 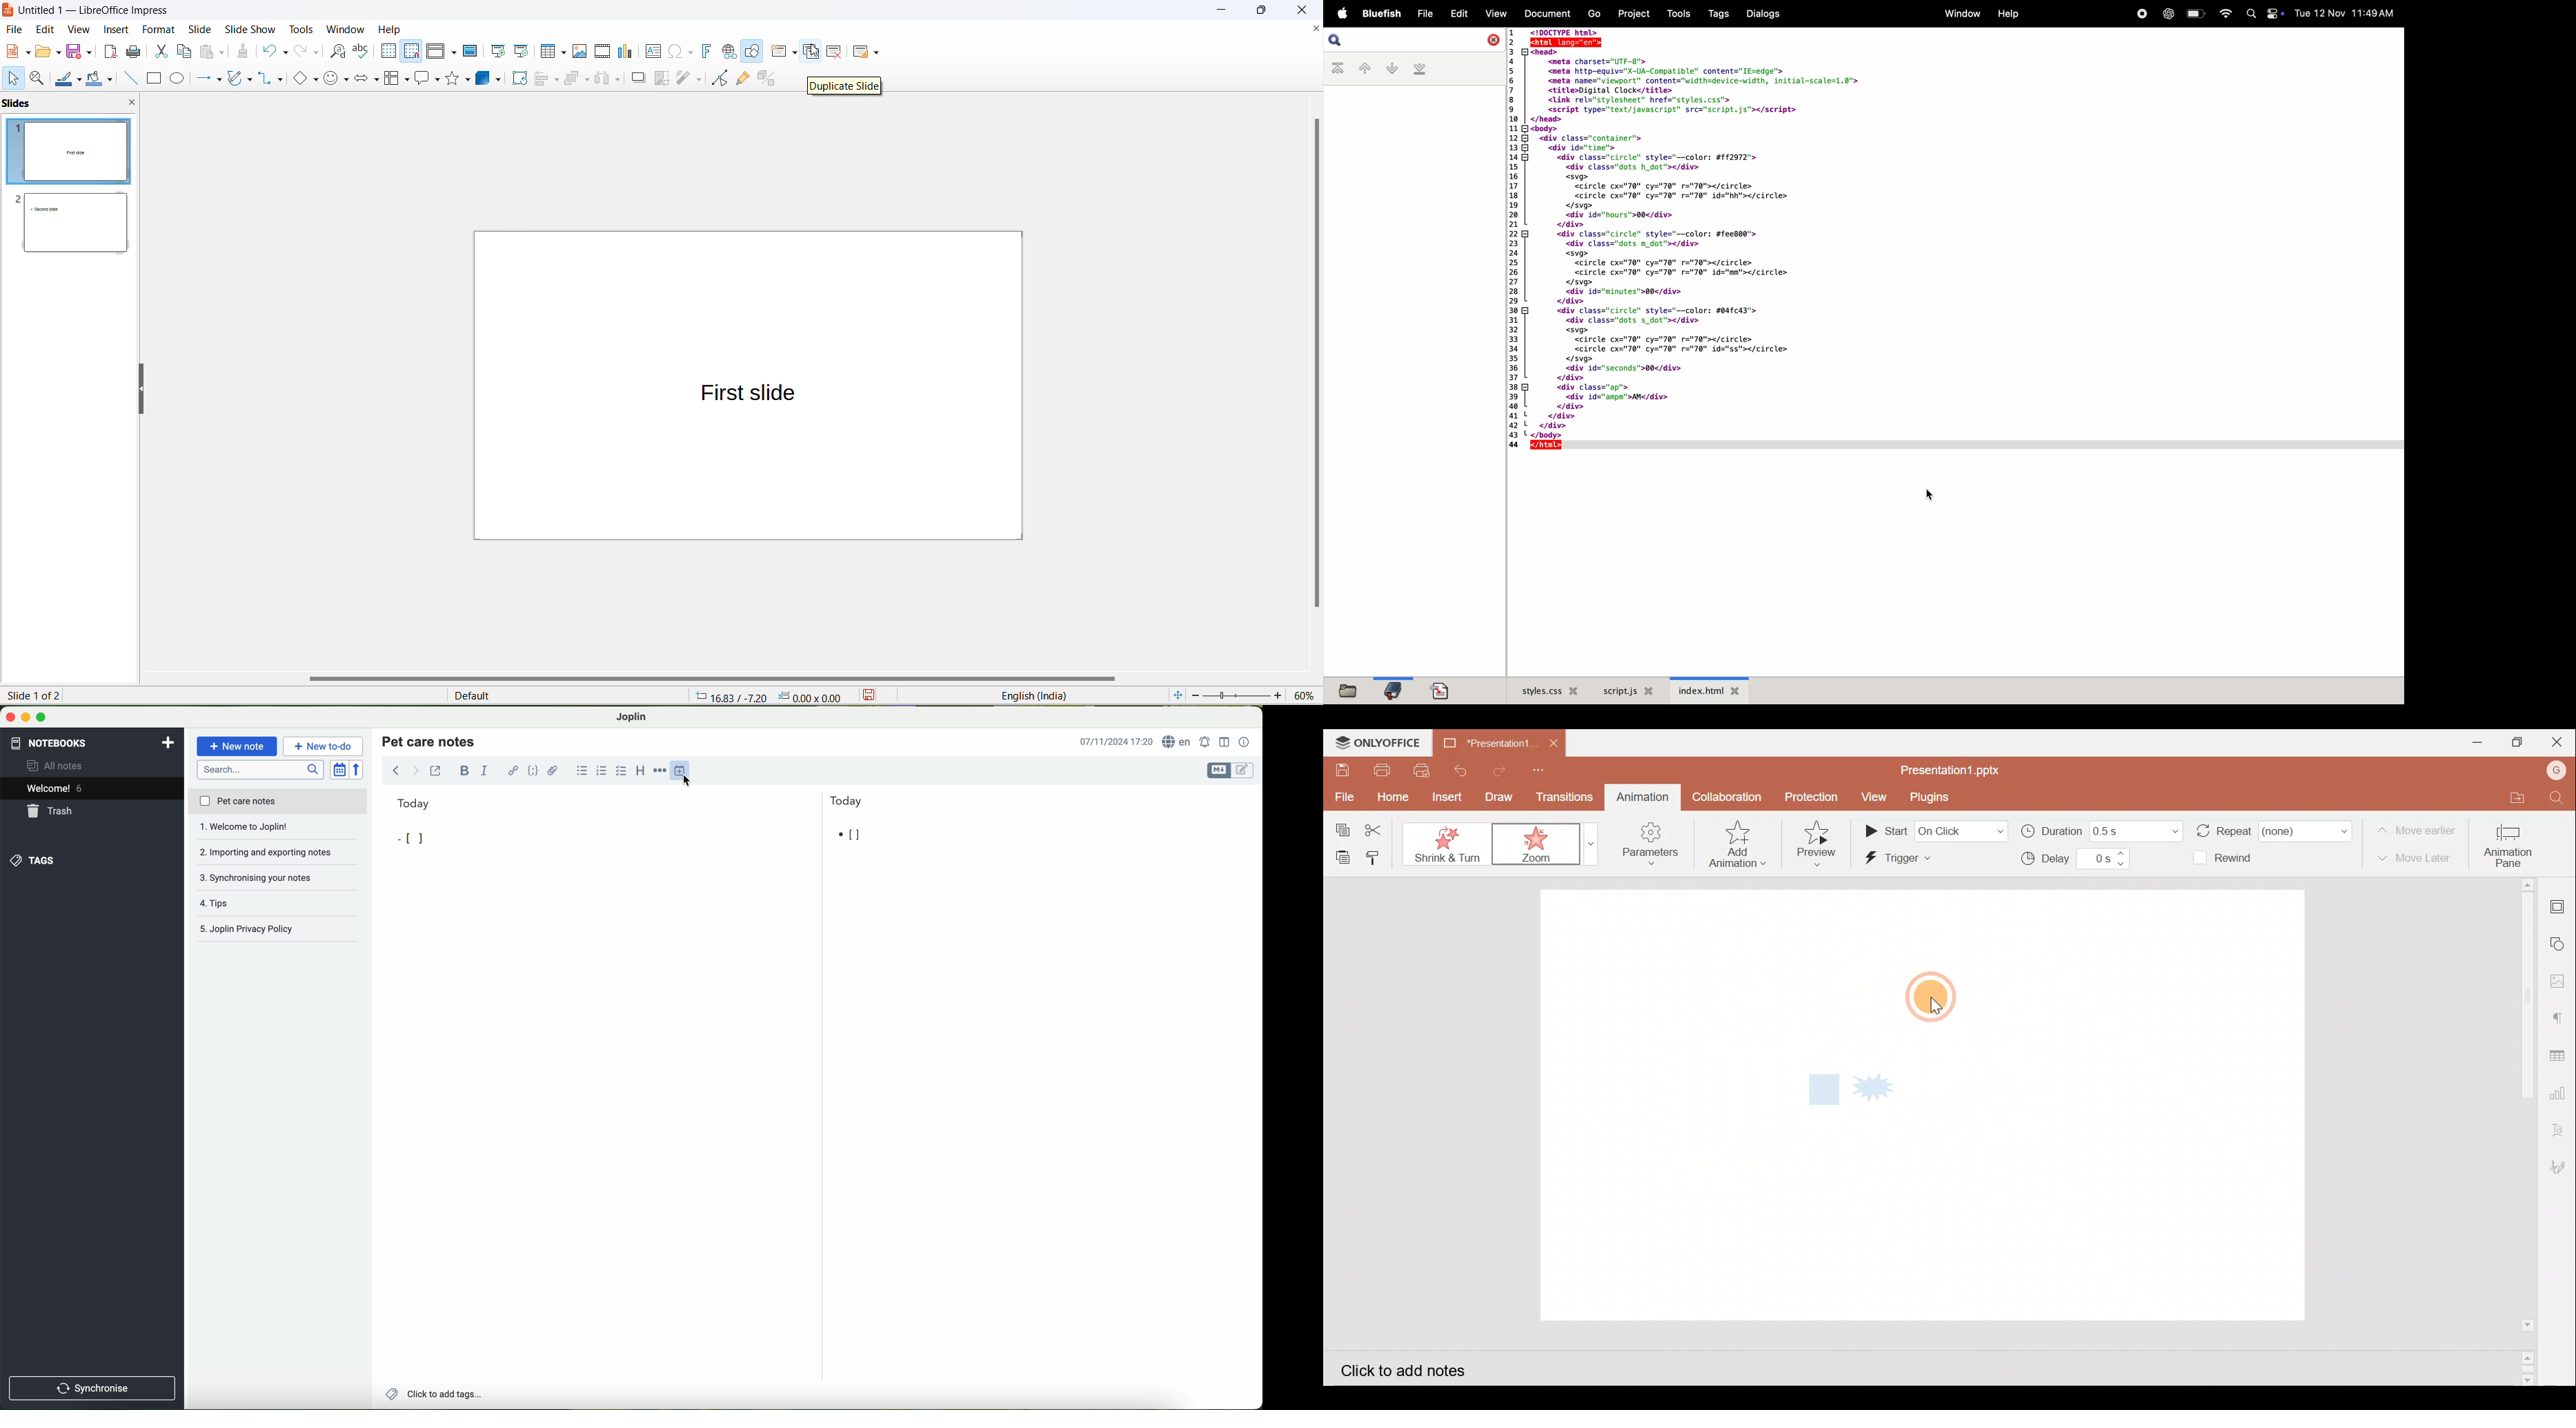 What do you see at coordinates (1238, 695) in the screenshot?
I see `zoom slider` at bounding box center [1238, 695].